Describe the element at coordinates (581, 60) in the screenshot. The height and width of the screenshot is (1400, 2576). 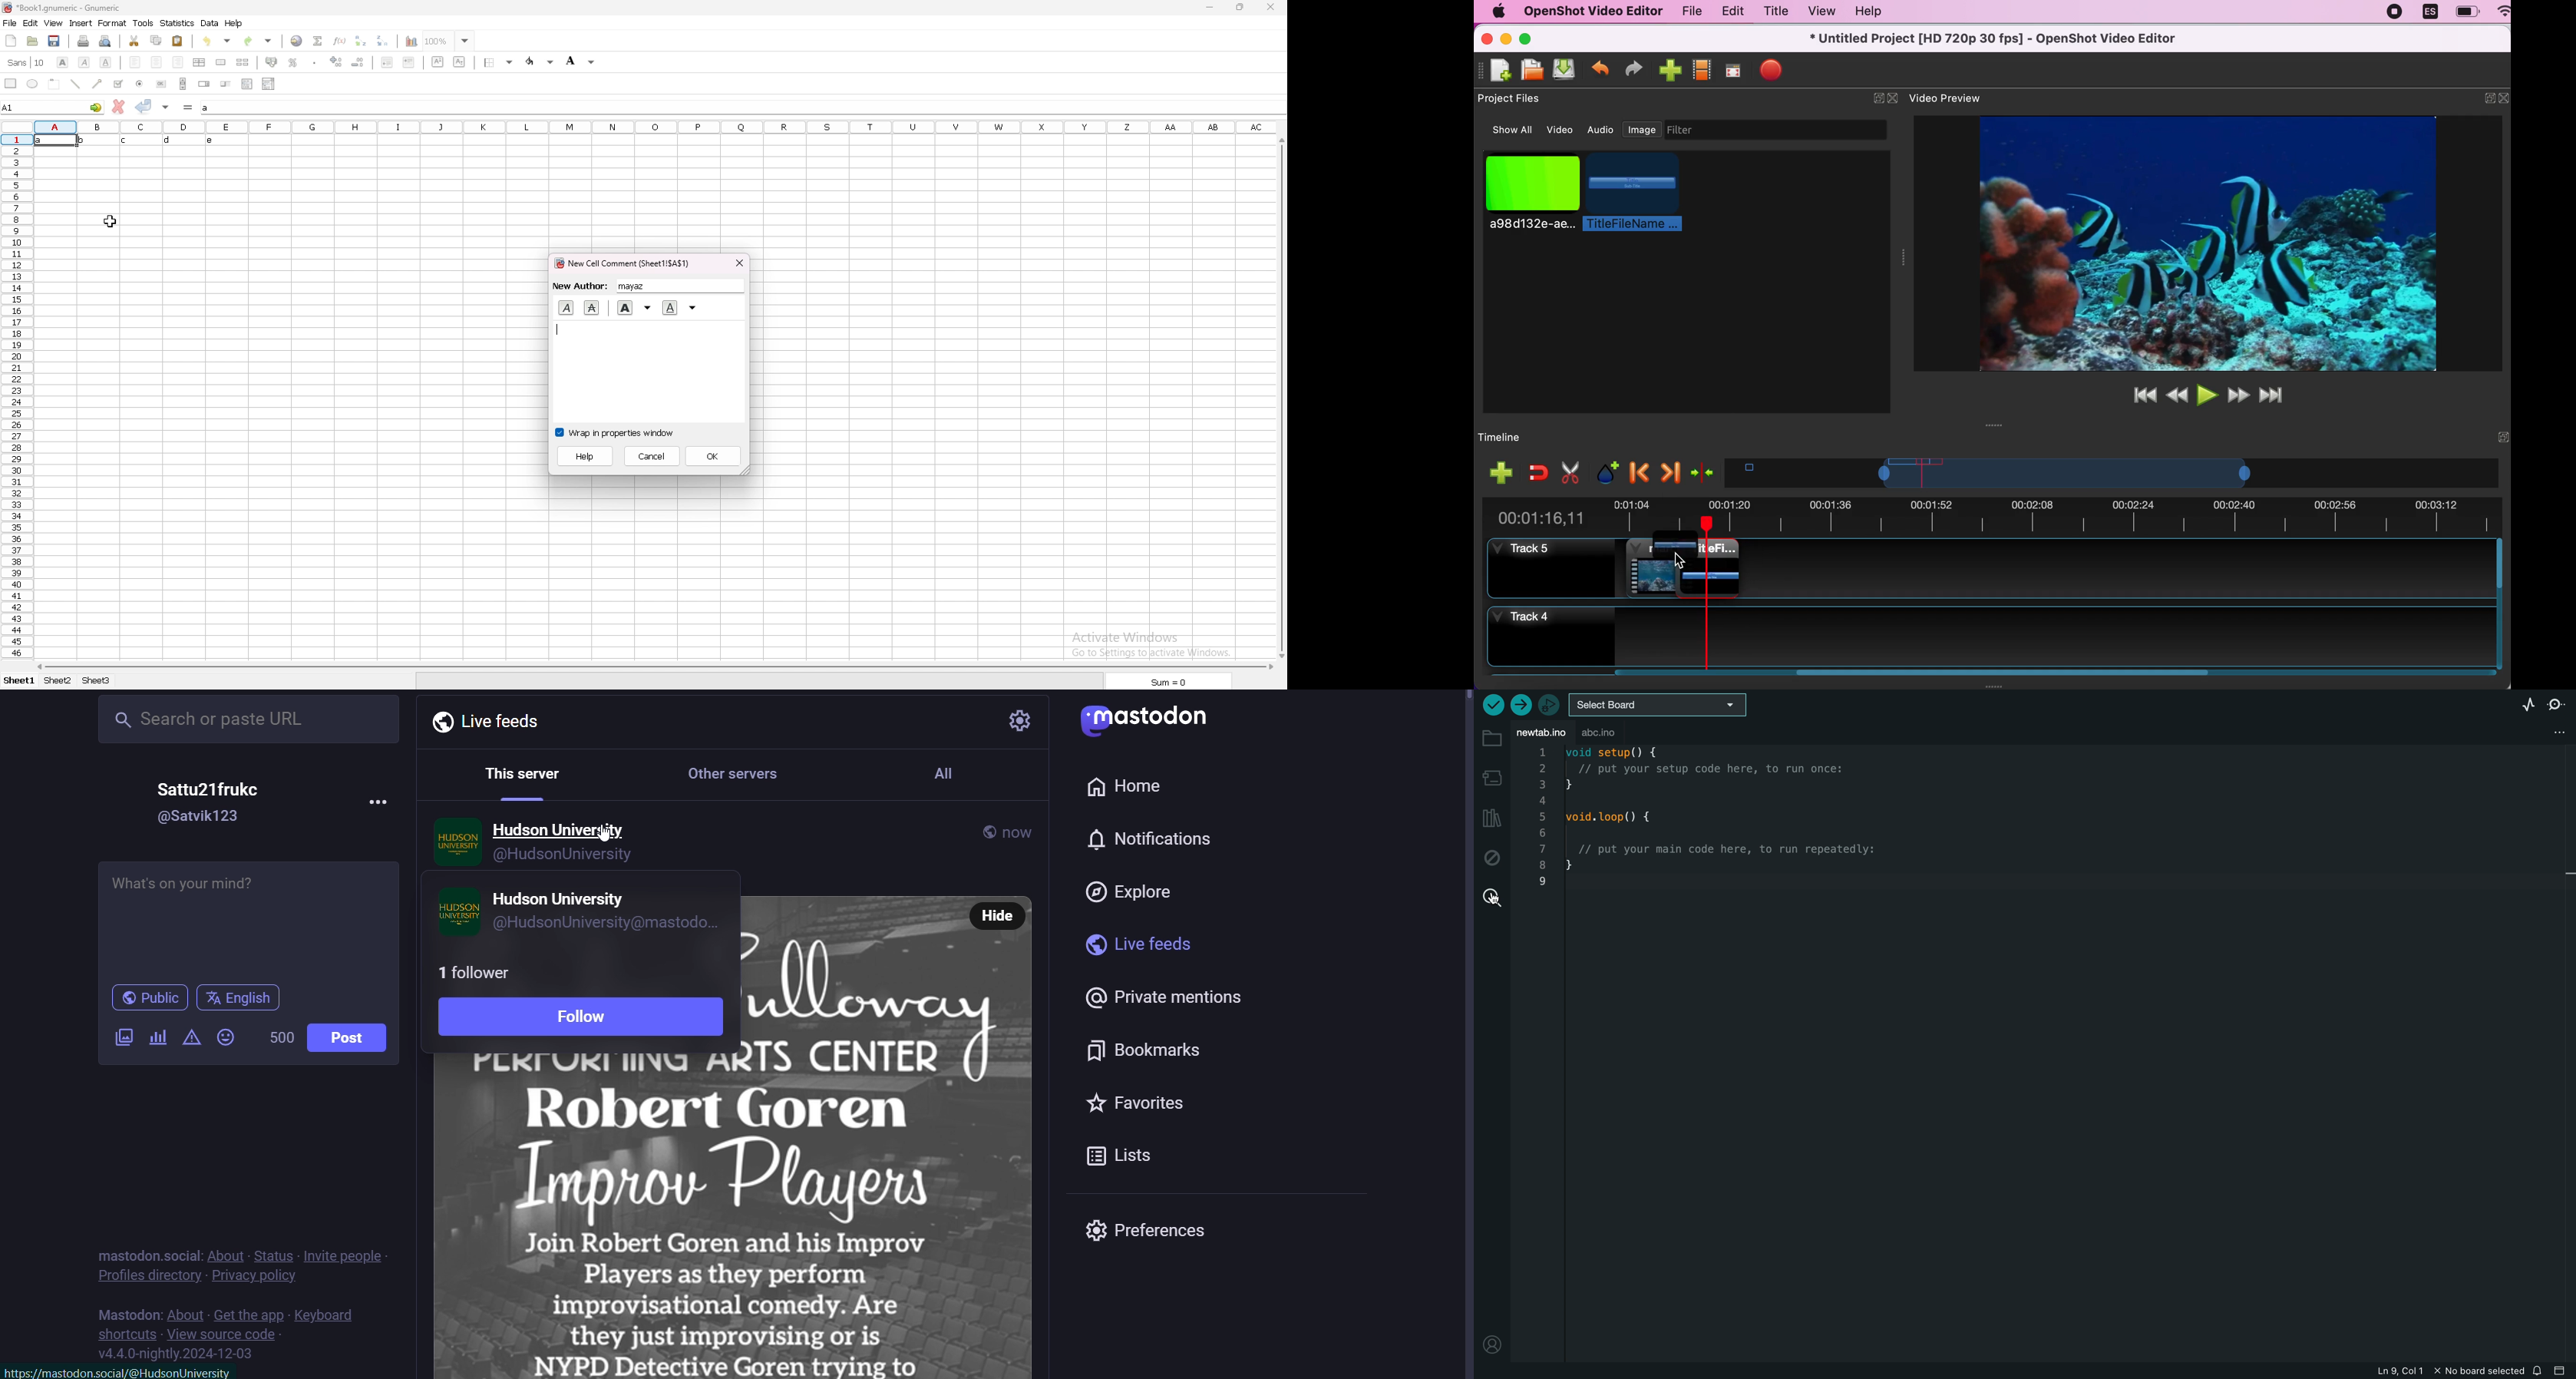
I see `background` at that location.